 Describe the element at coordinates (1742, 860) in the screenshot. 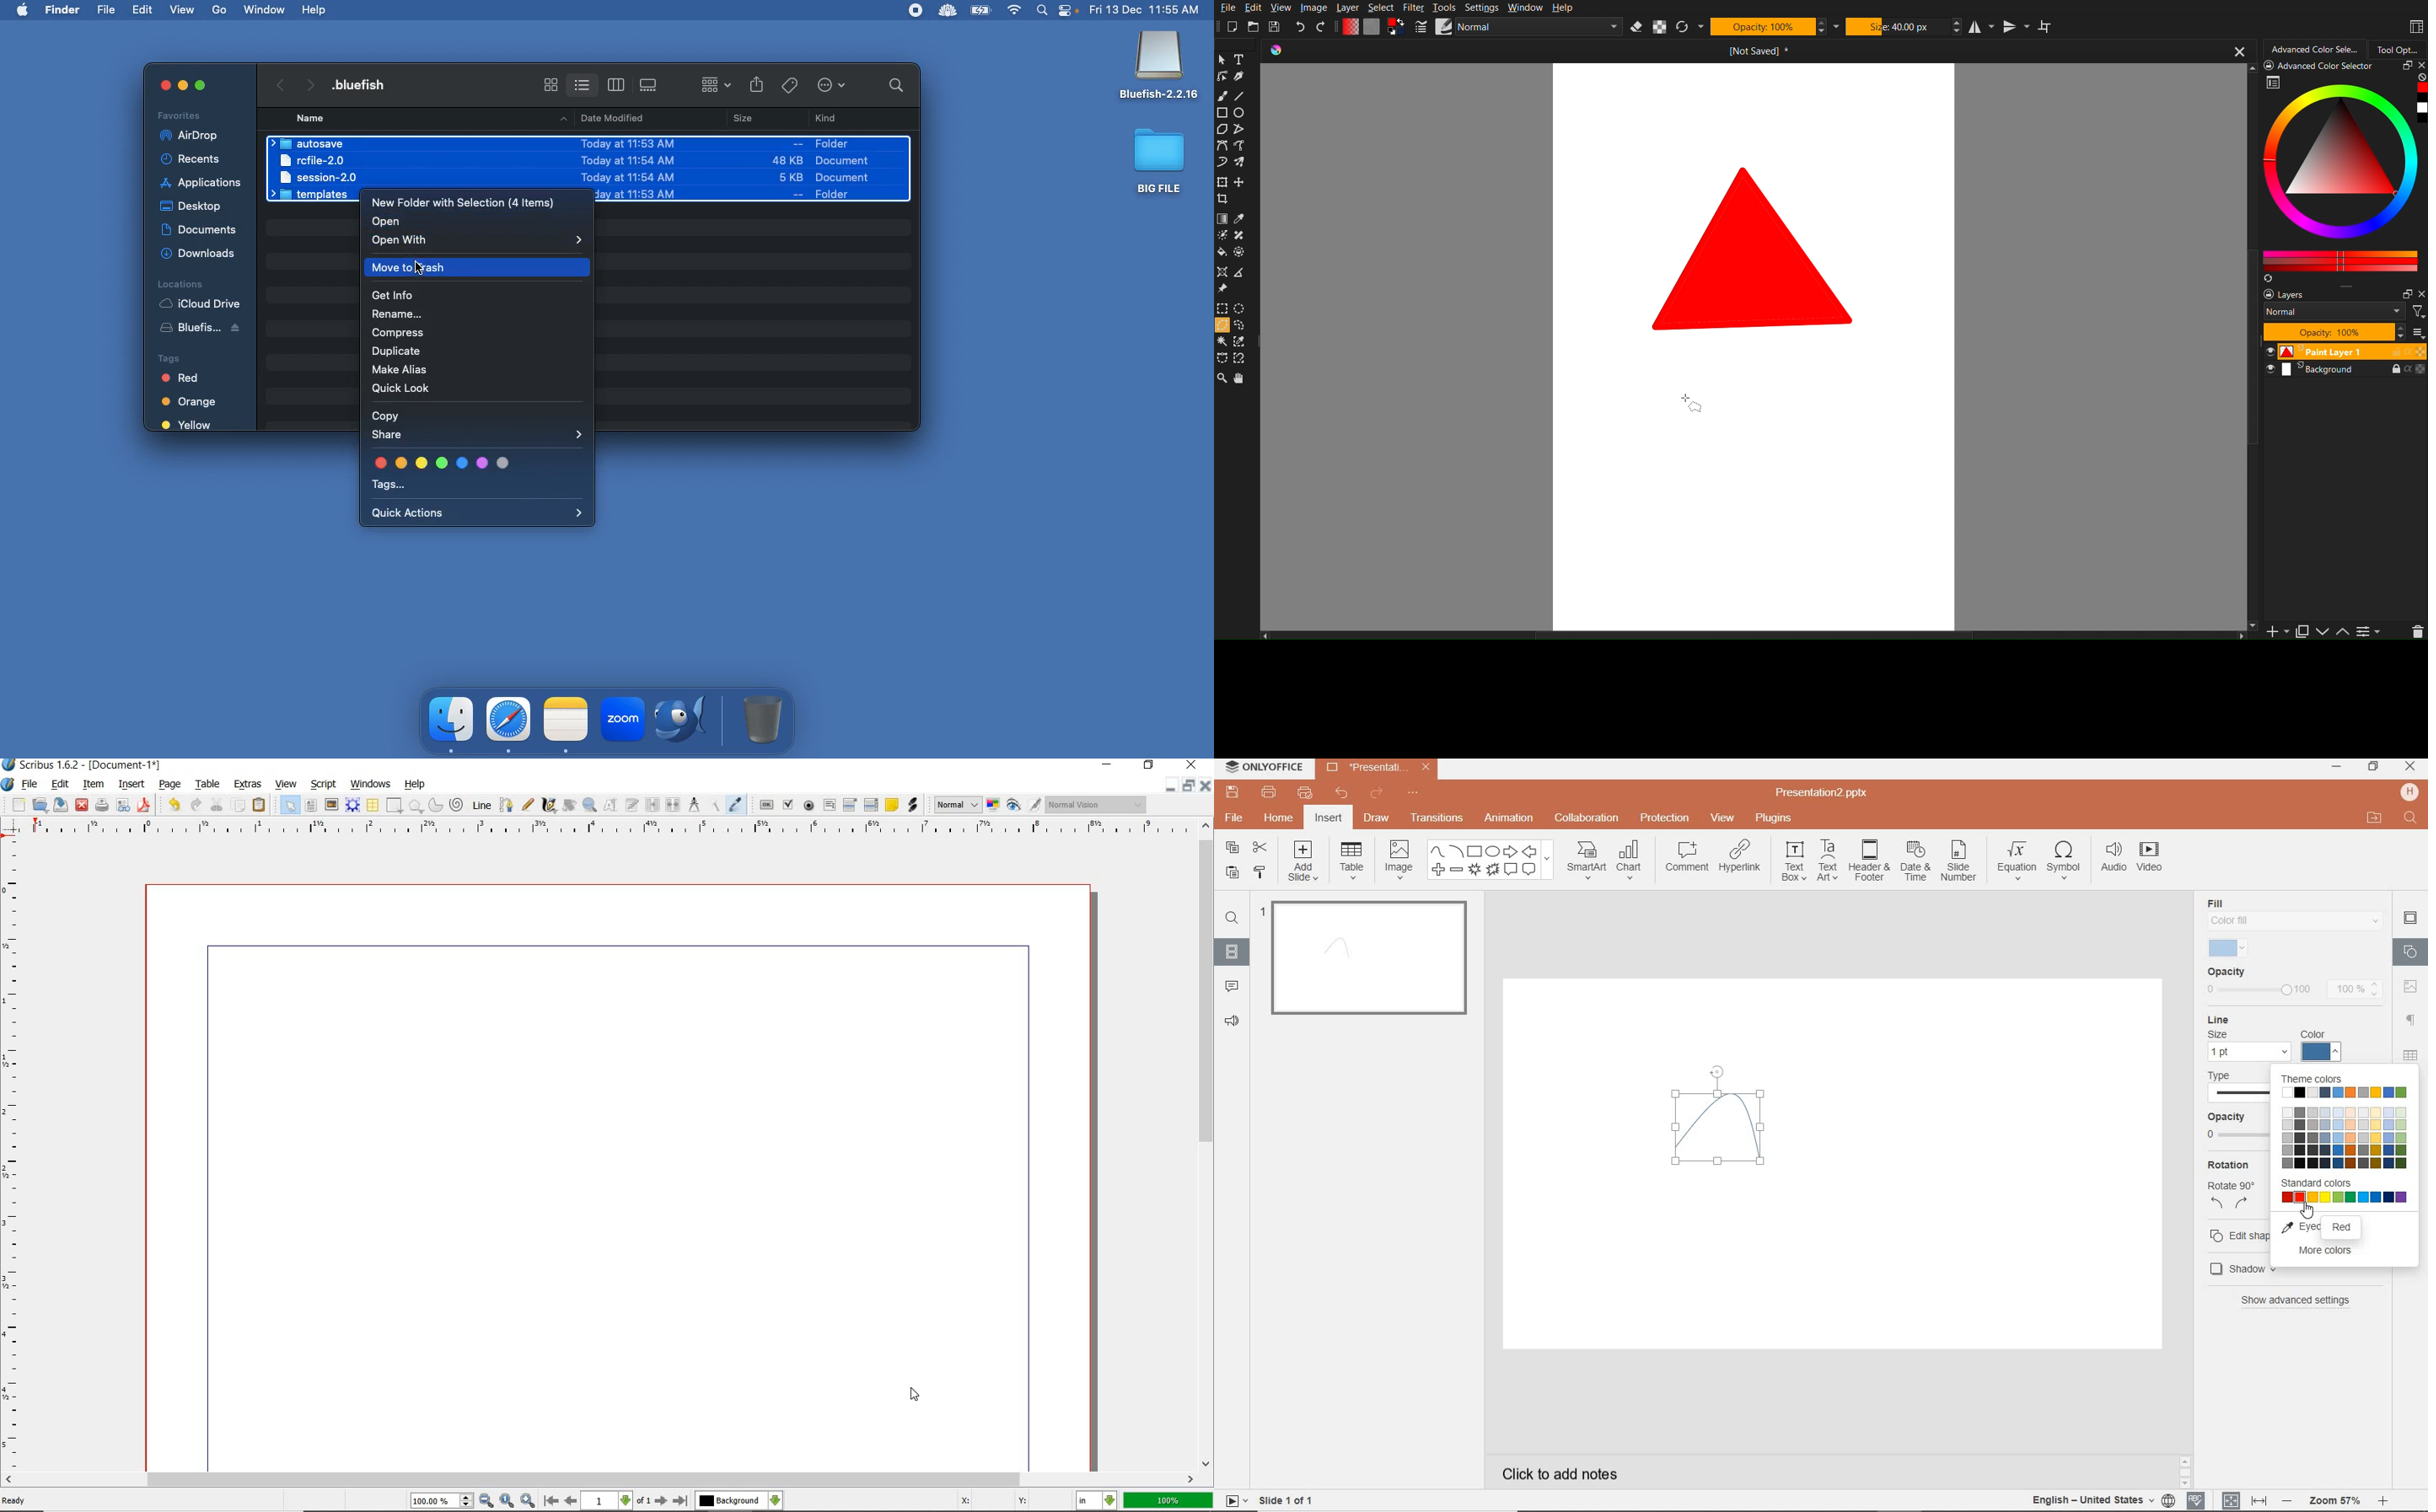

I see `HYPERLINK` at that location.